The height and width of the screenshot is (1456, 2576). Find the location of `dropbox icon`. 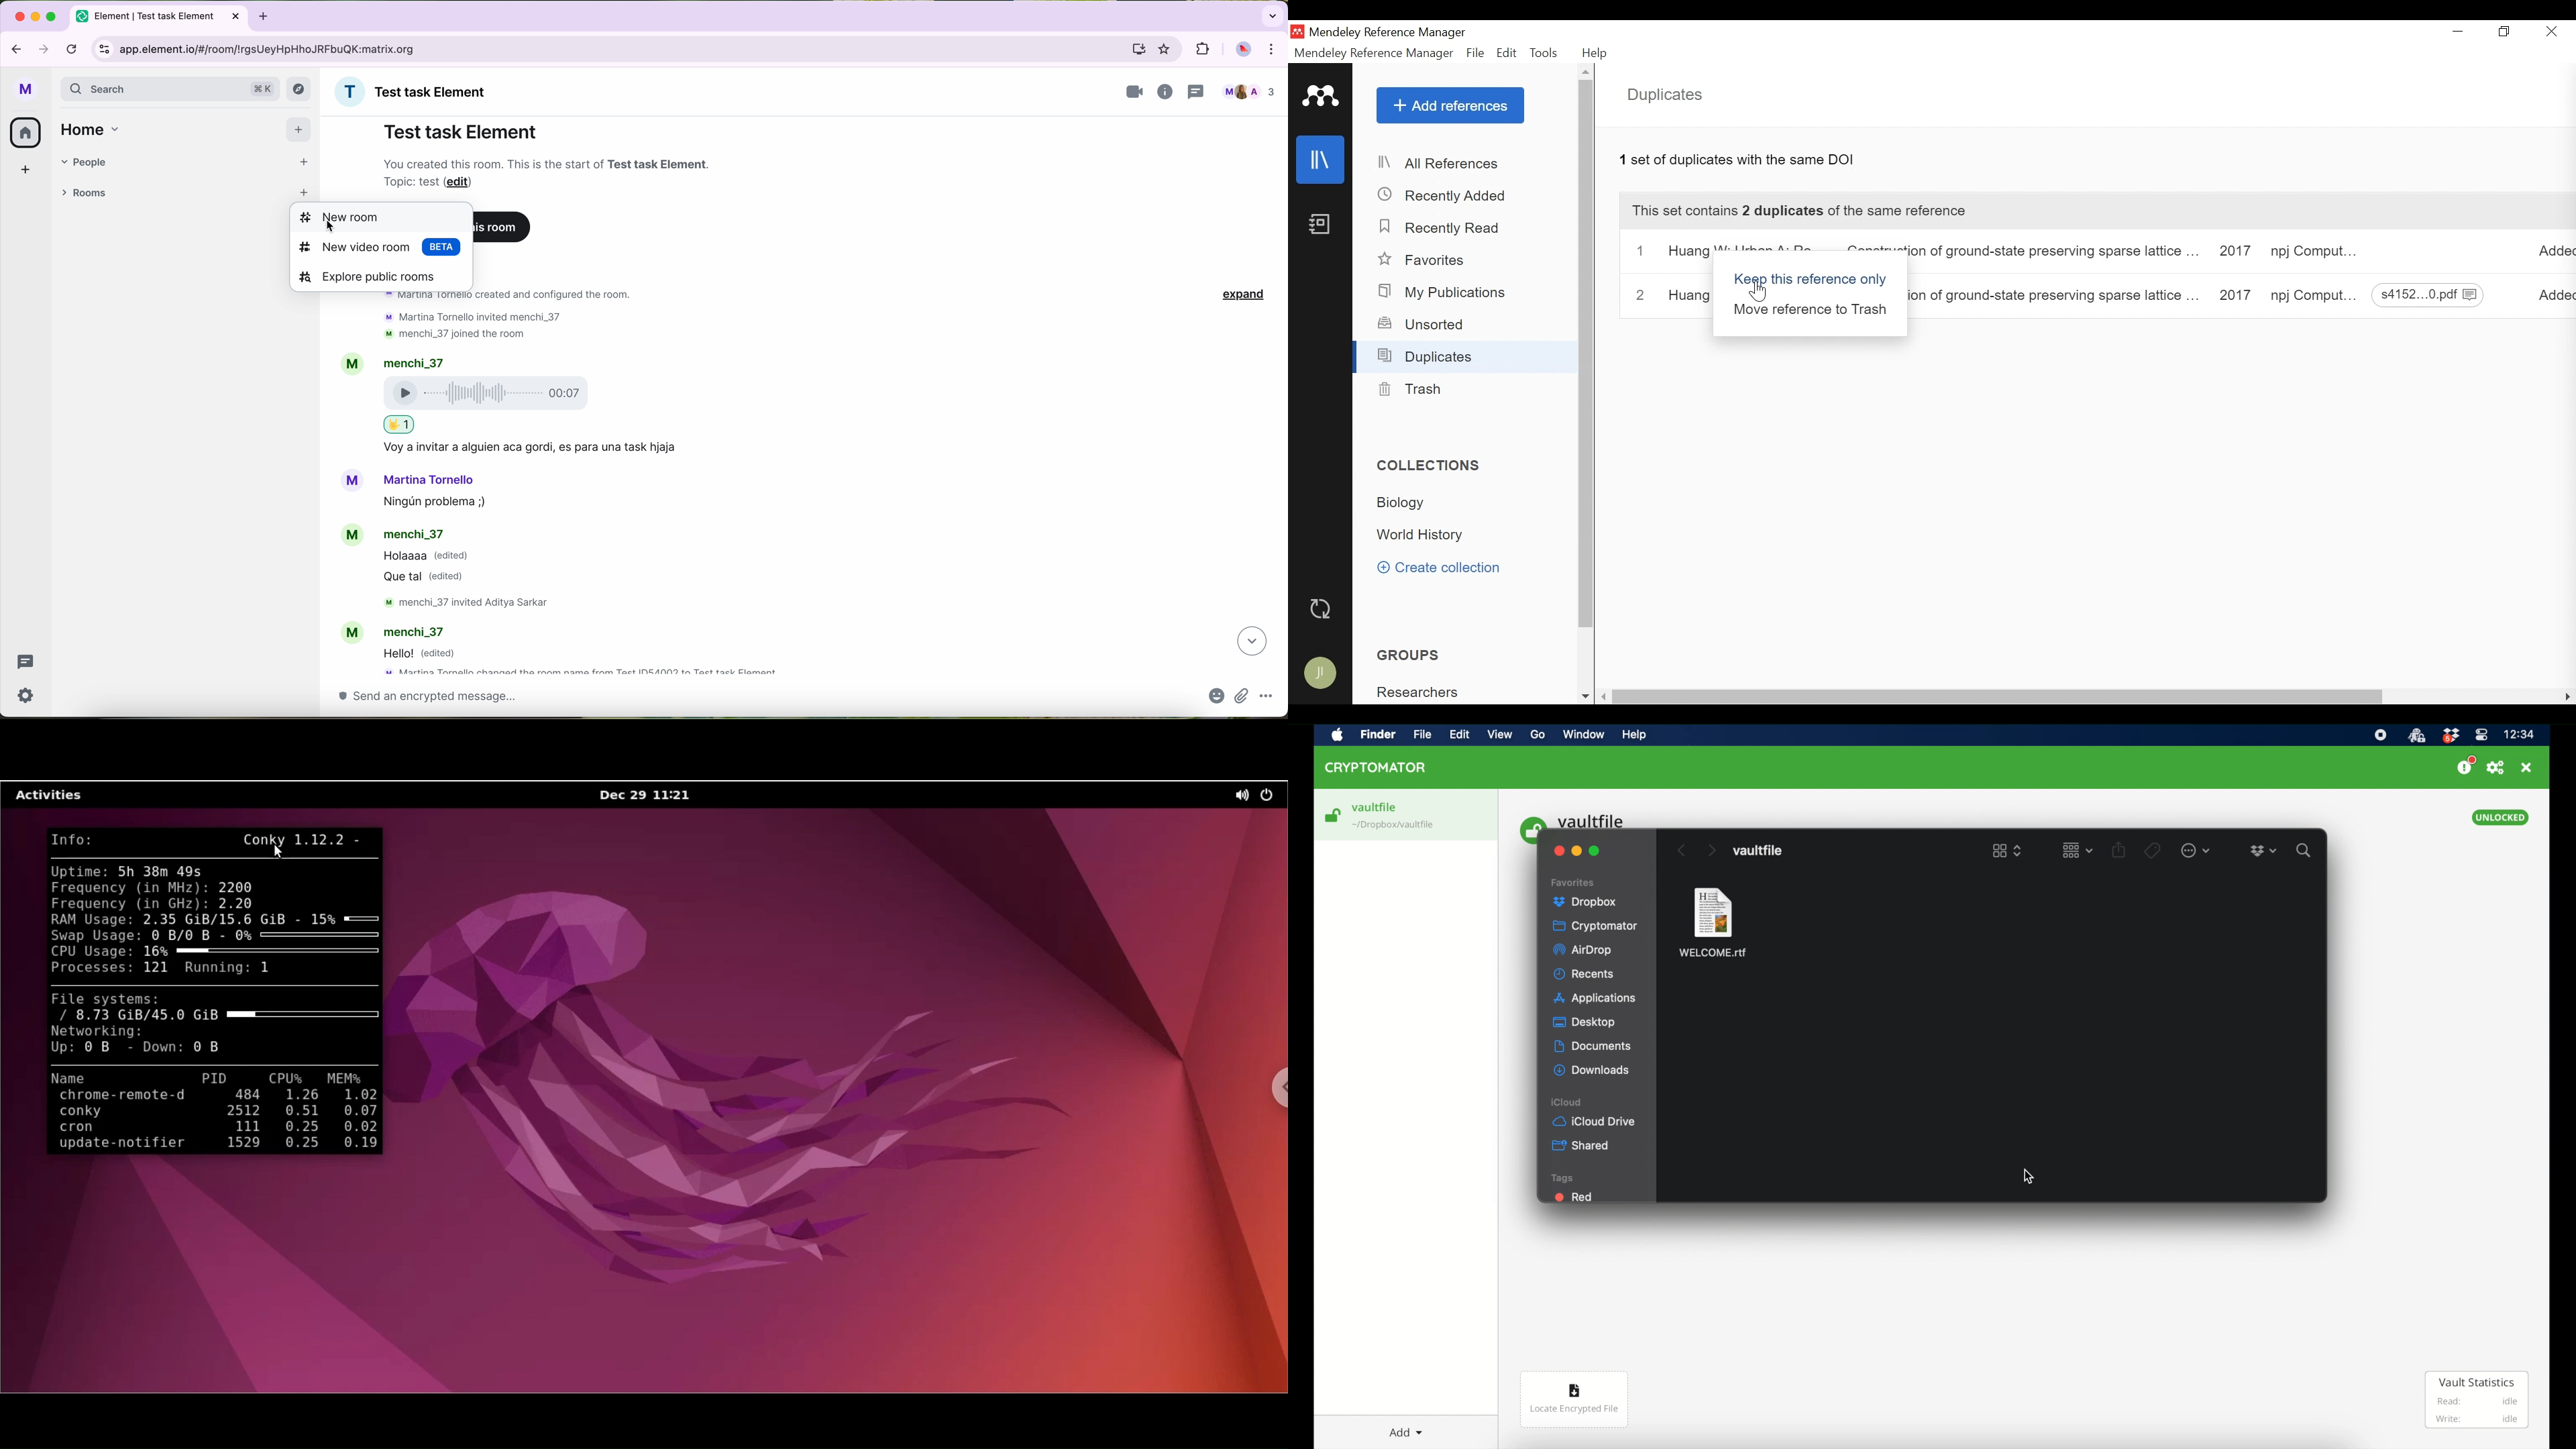

dropbox icon is located at coordinates (2451, 735).